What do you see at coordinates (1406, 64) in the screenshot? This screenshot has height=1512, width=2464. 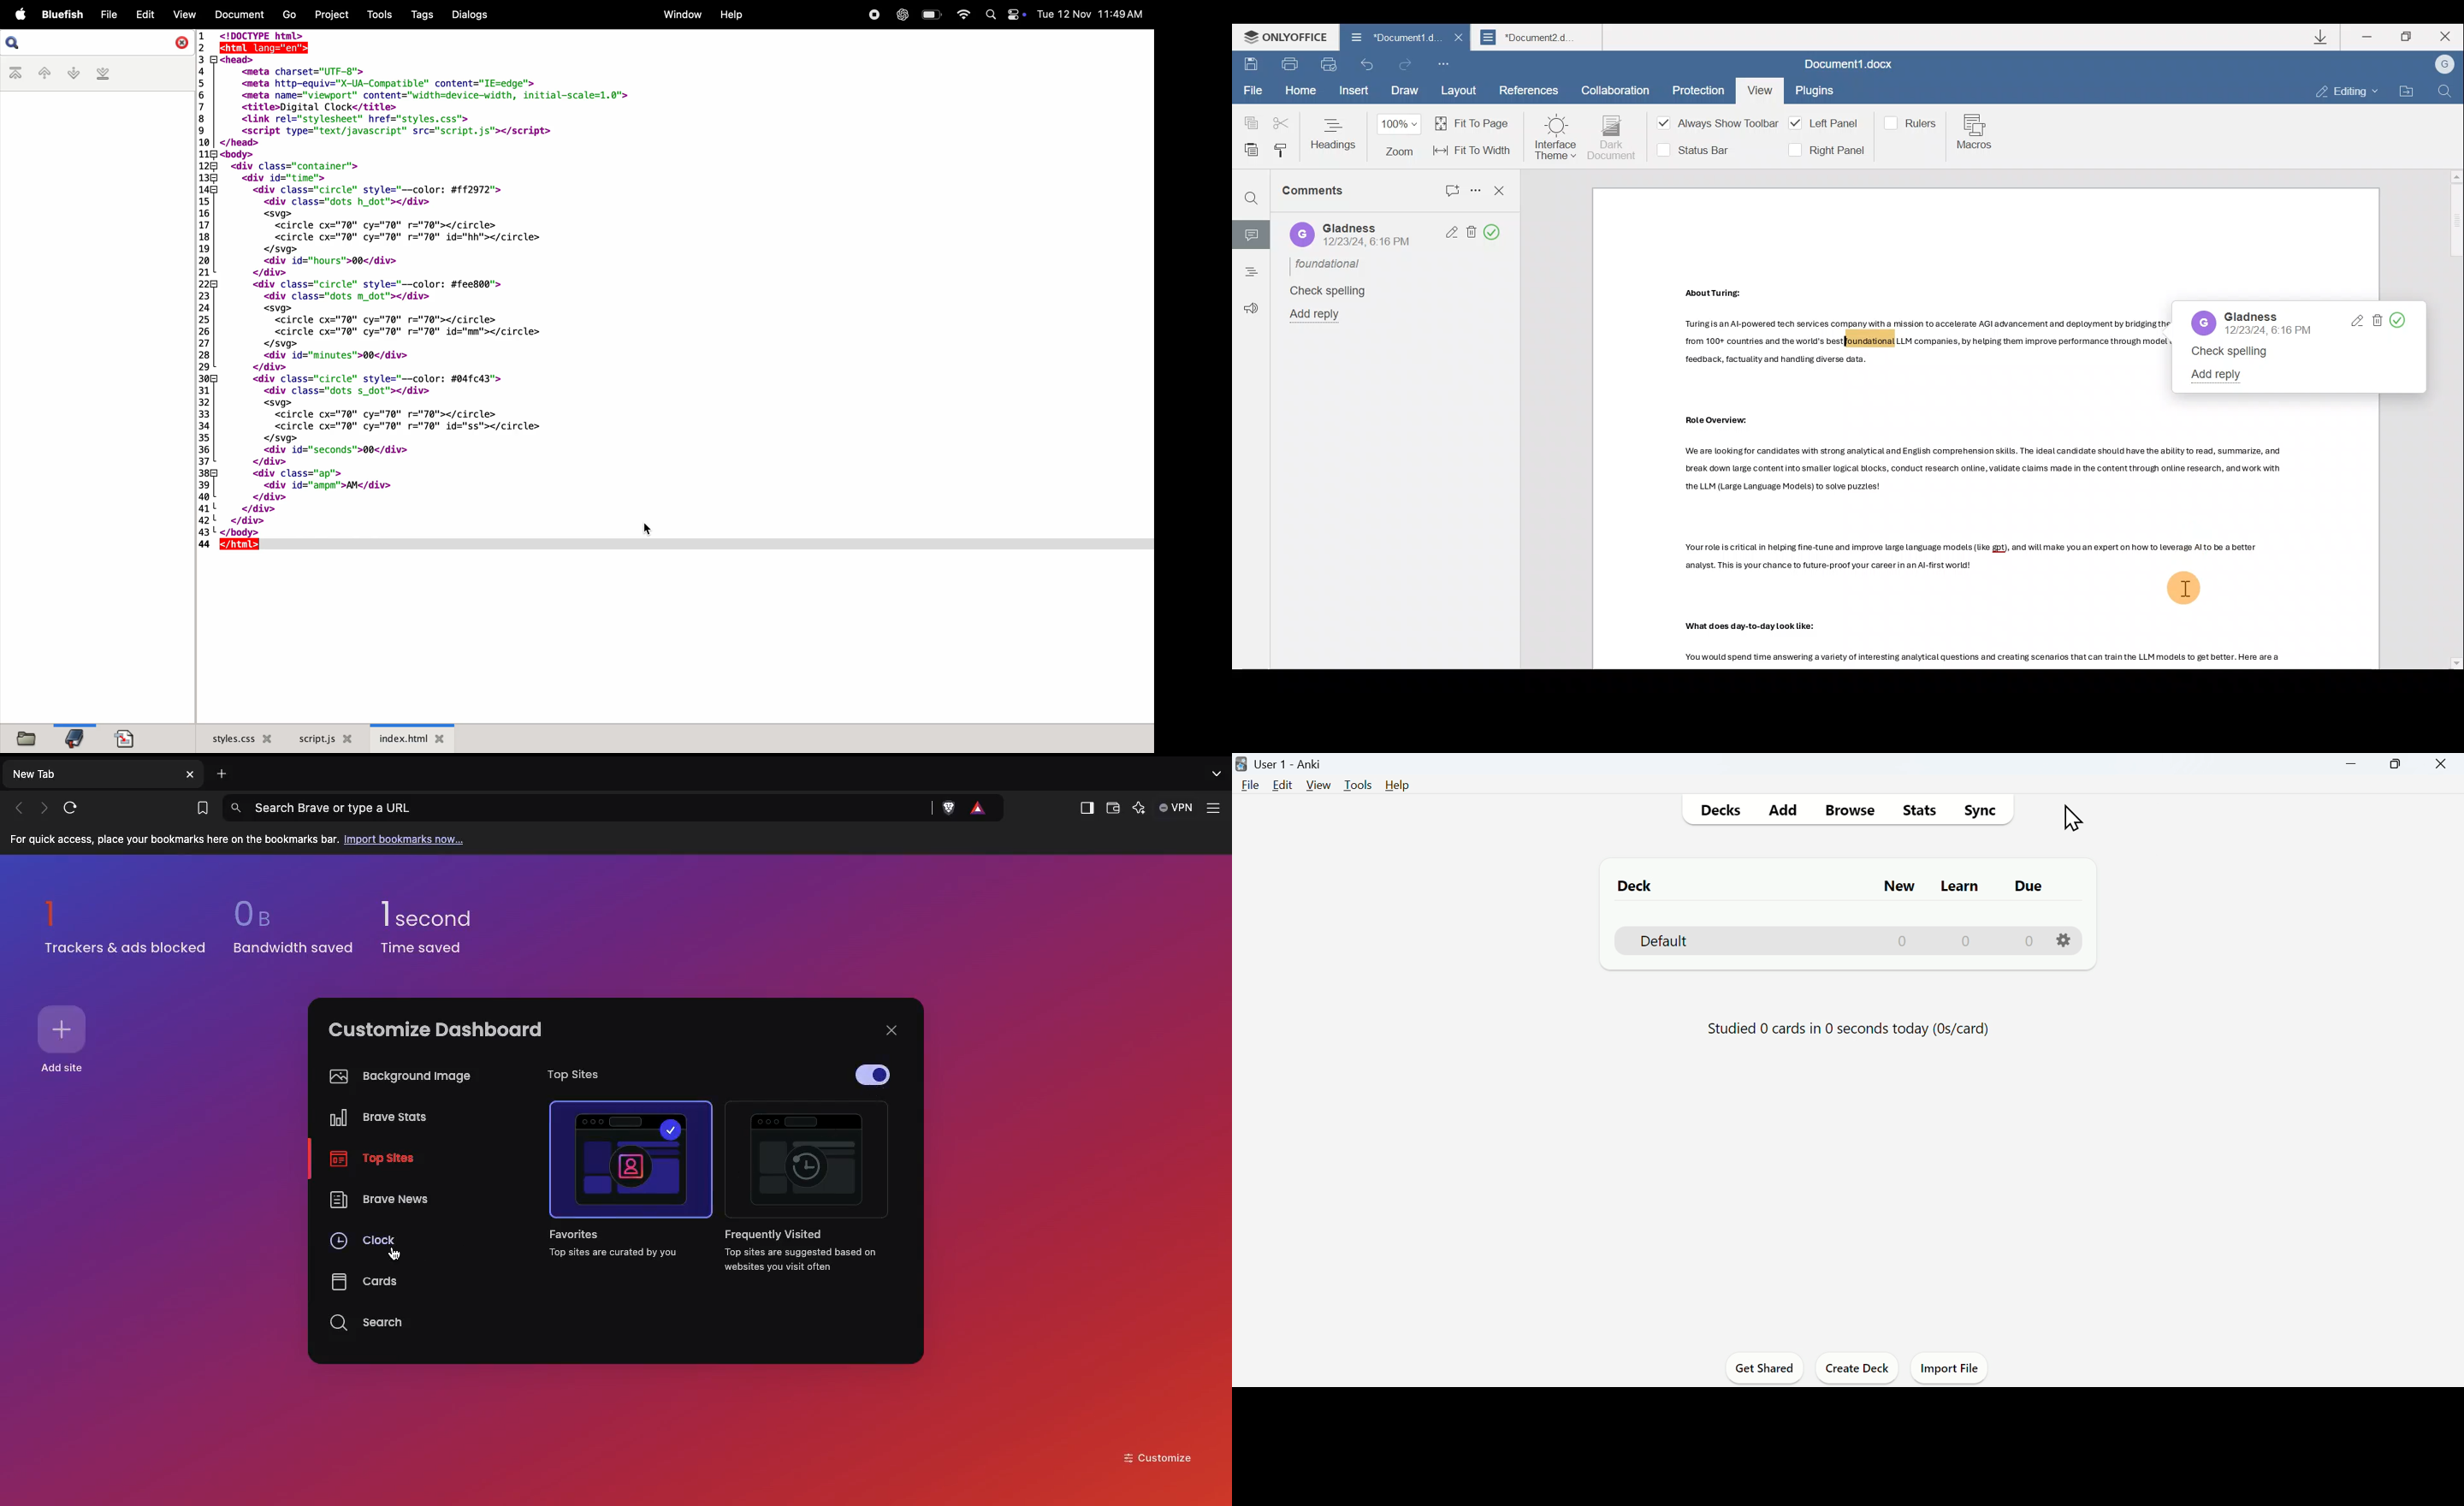 I see `Redo` at bounding box center [1406, 64].